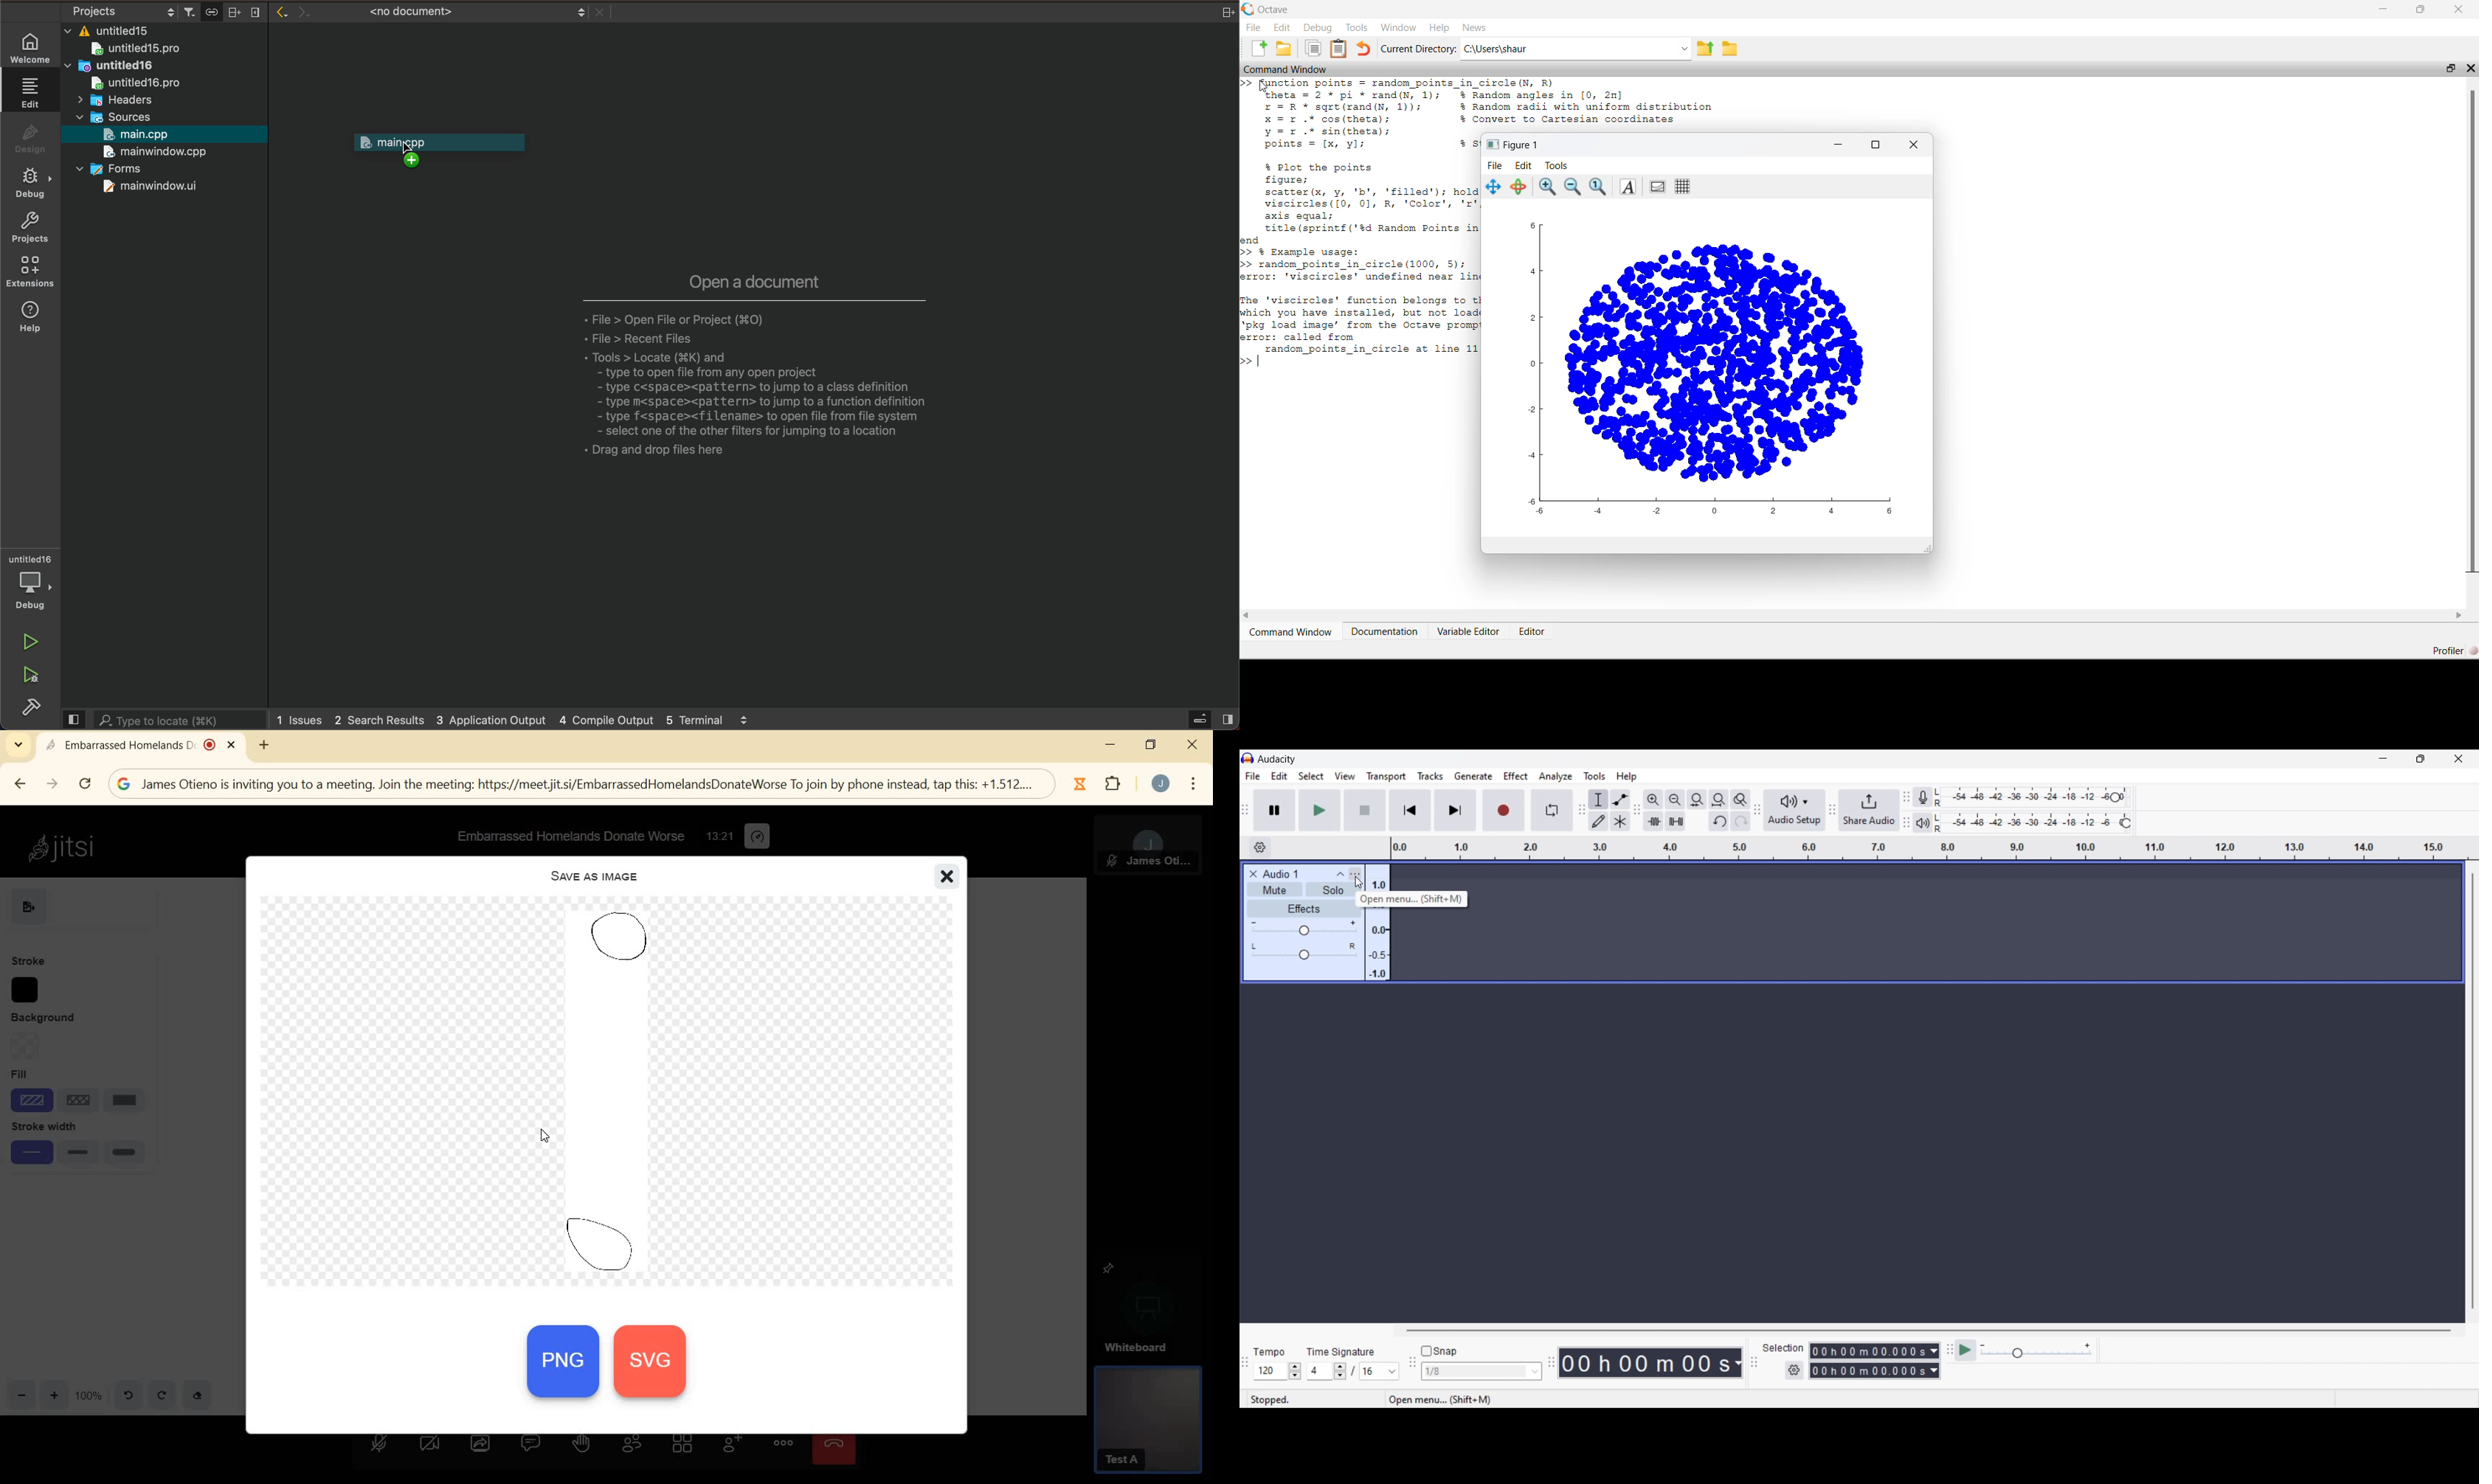  Describe the element at coordinates (1275, 890) in the screenshot. I see `Mute` at that location.